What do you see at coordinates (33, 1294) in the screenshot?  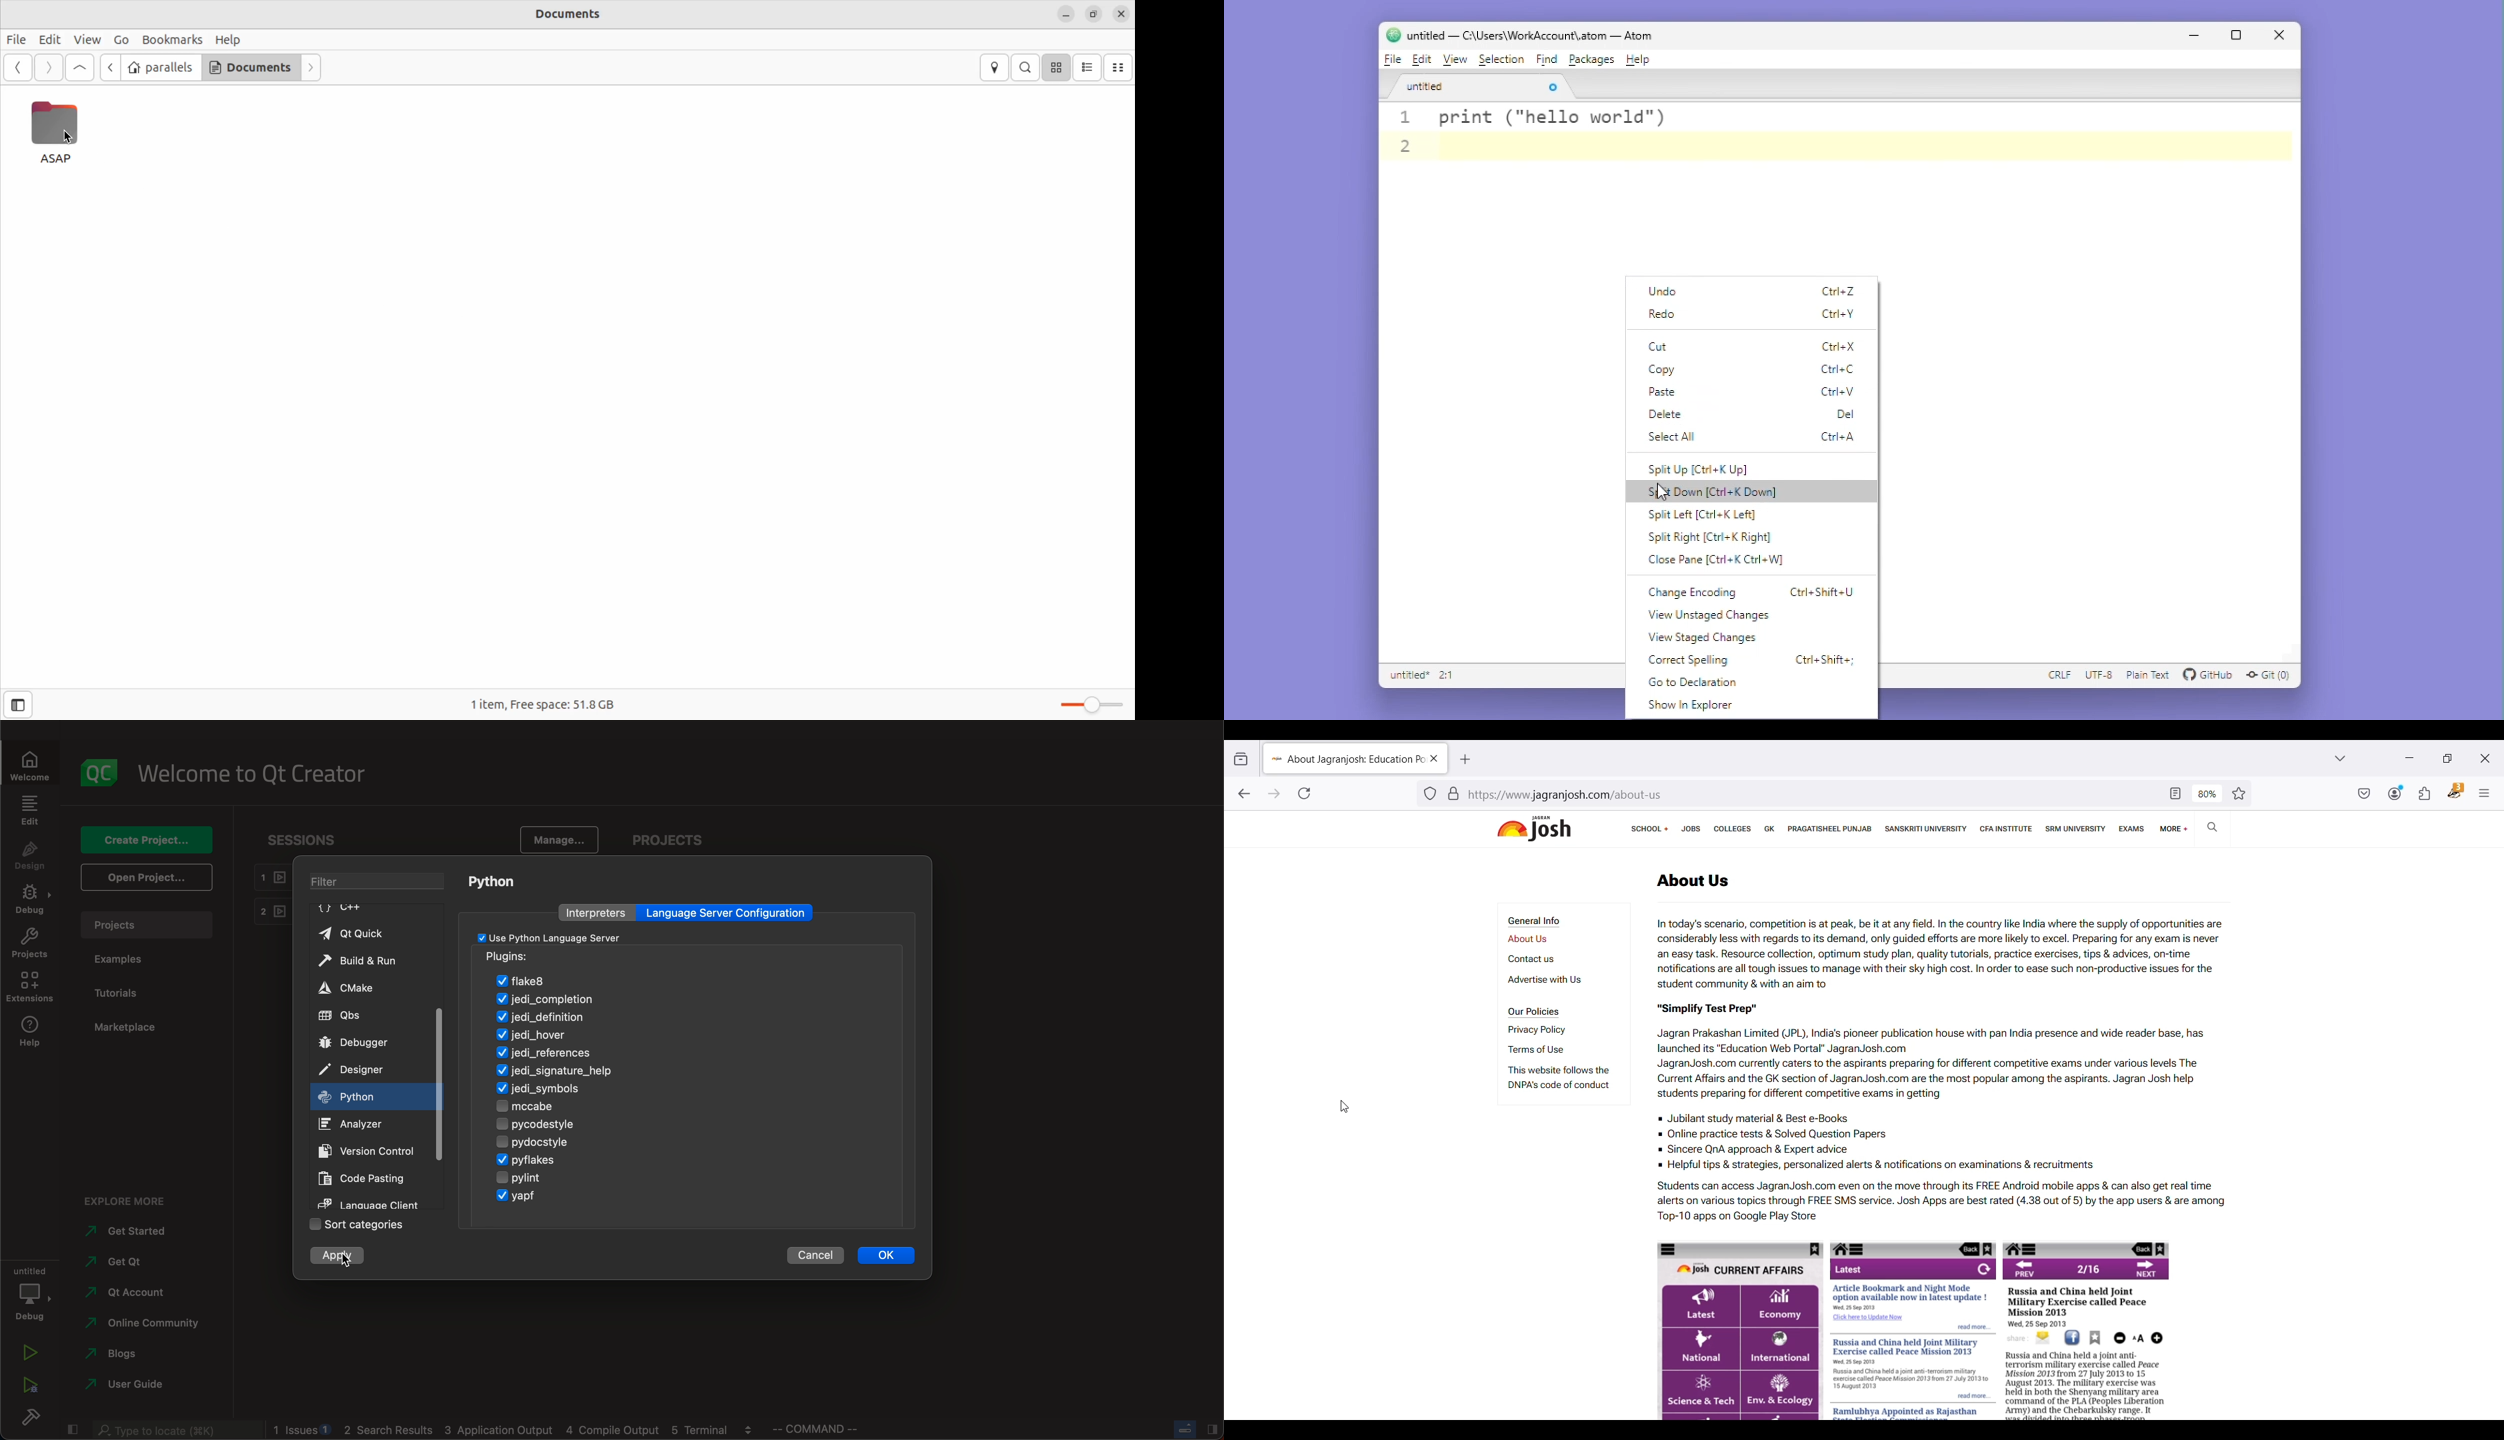 I see `debug` at bounding box center [33, 1294].